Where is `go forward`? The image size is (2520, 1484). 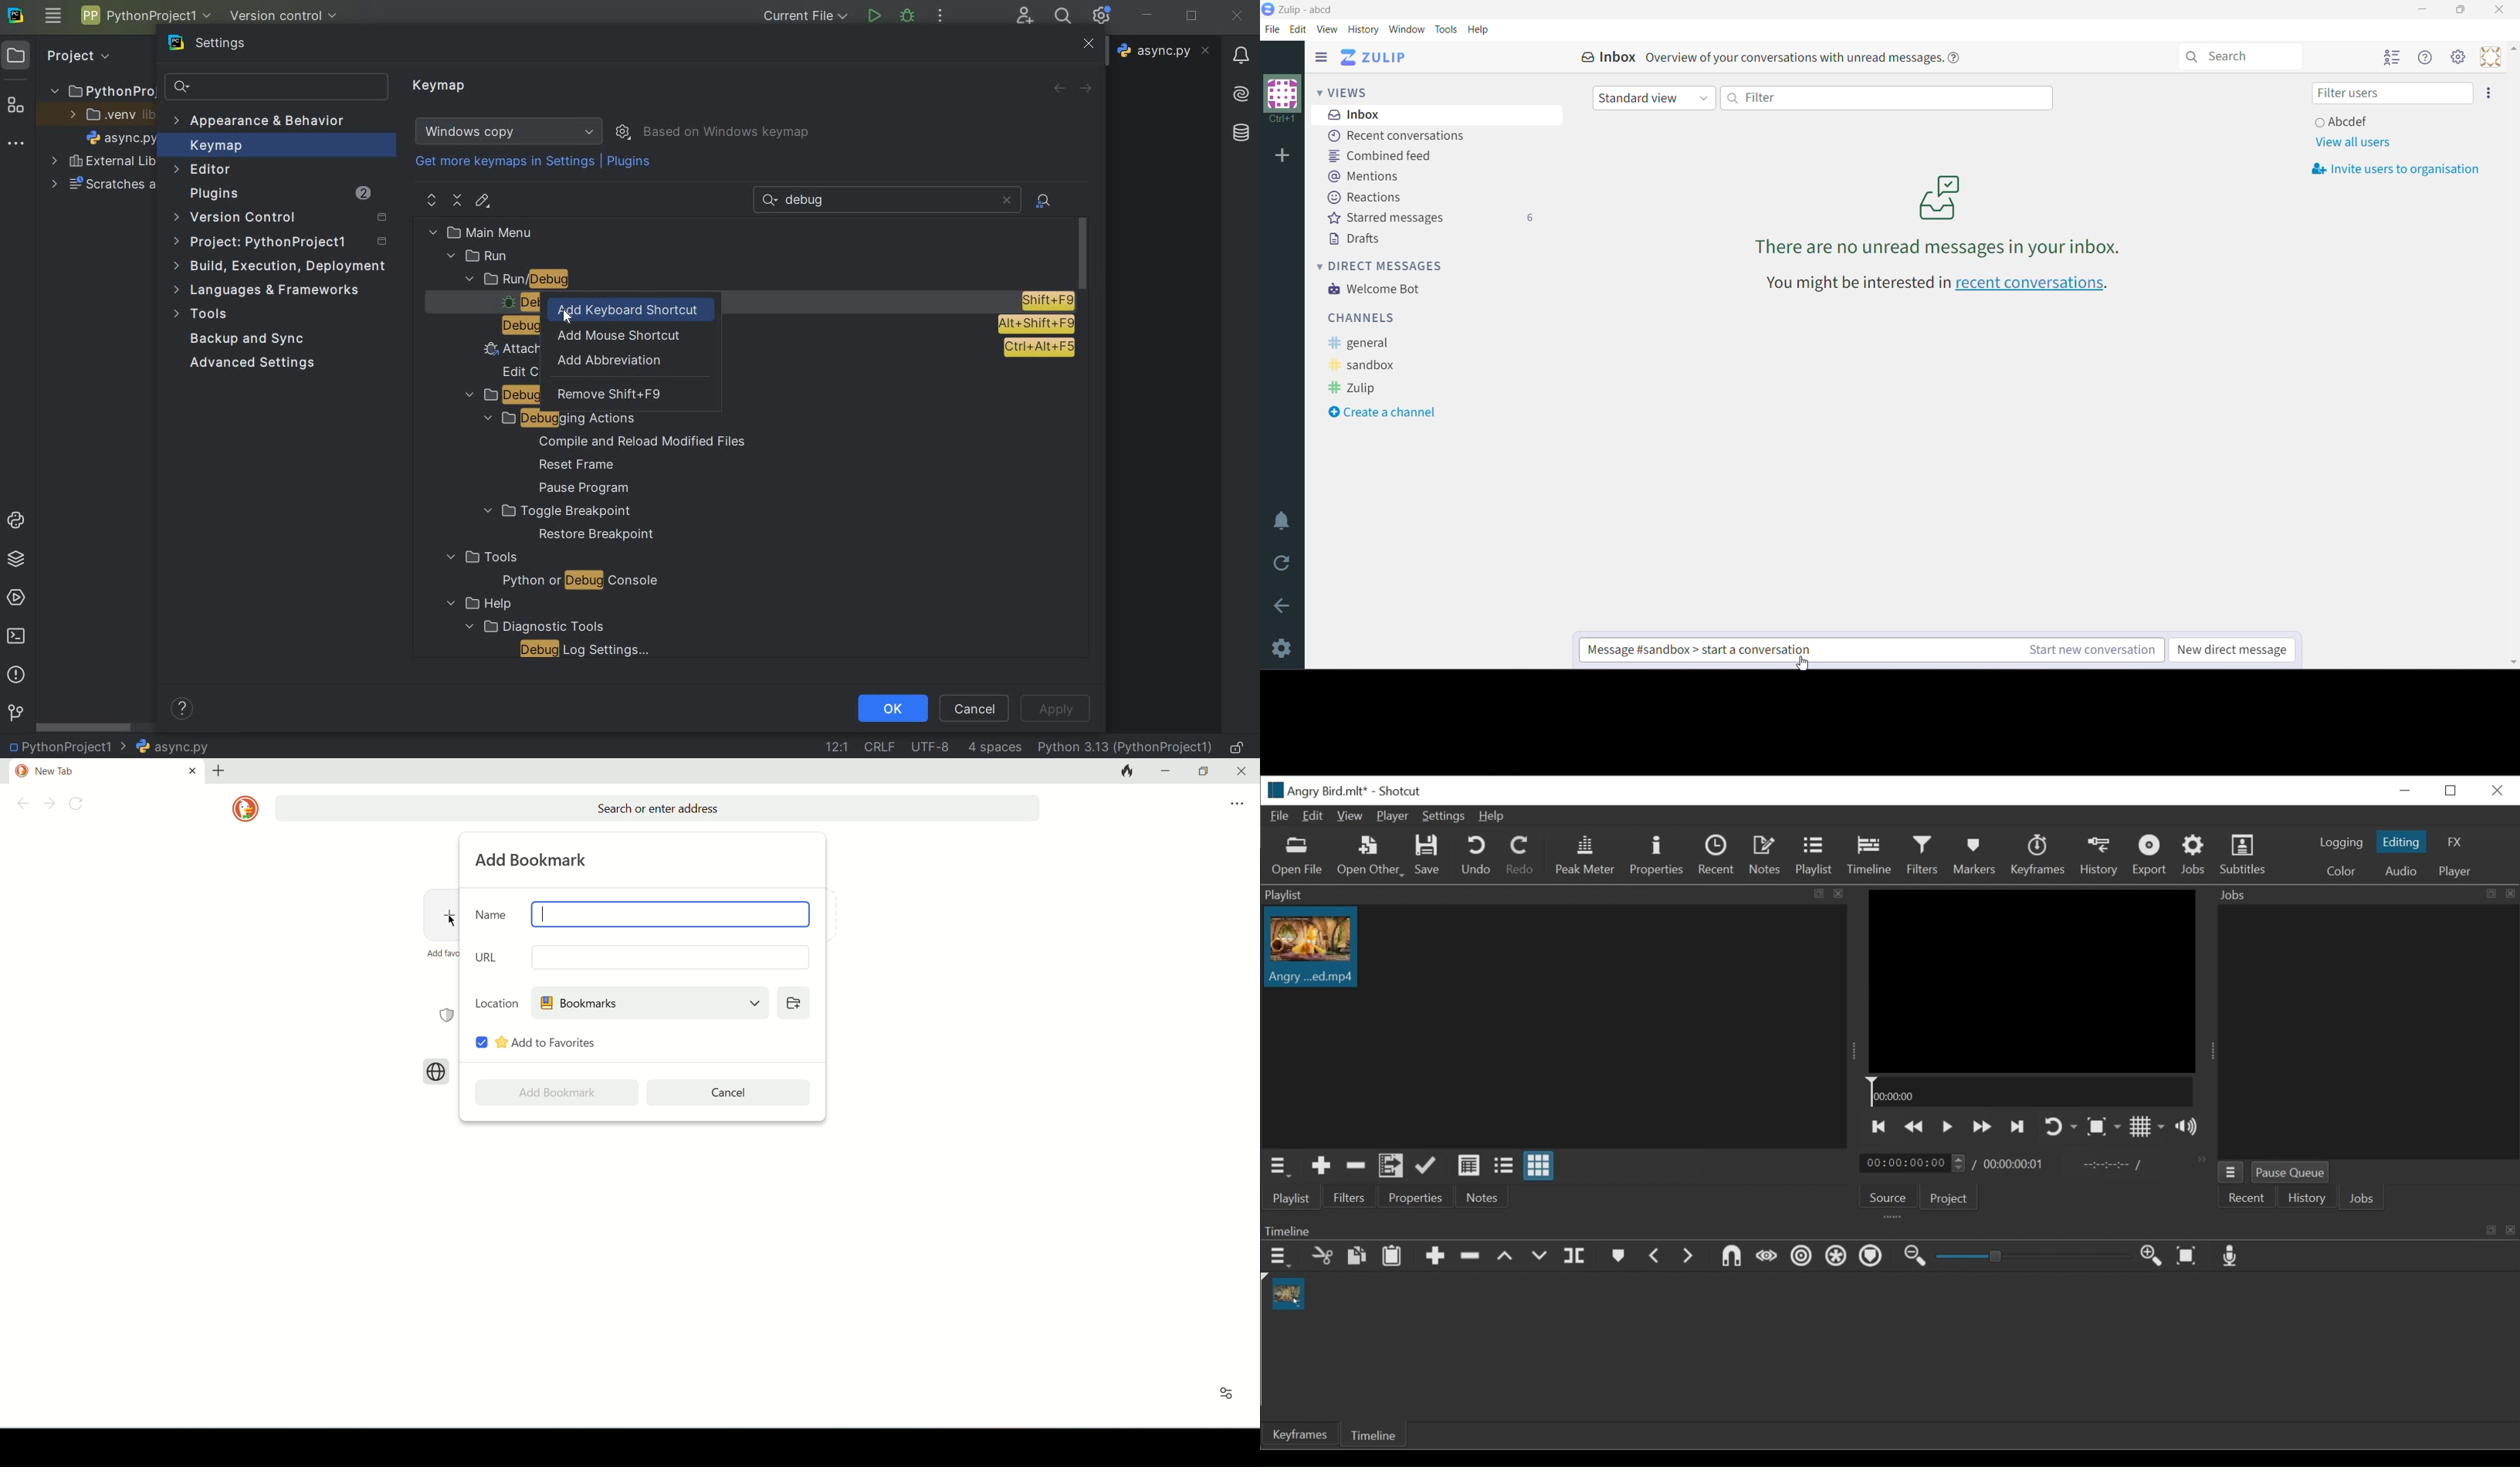
go forward is located at coordinates (49, 805).